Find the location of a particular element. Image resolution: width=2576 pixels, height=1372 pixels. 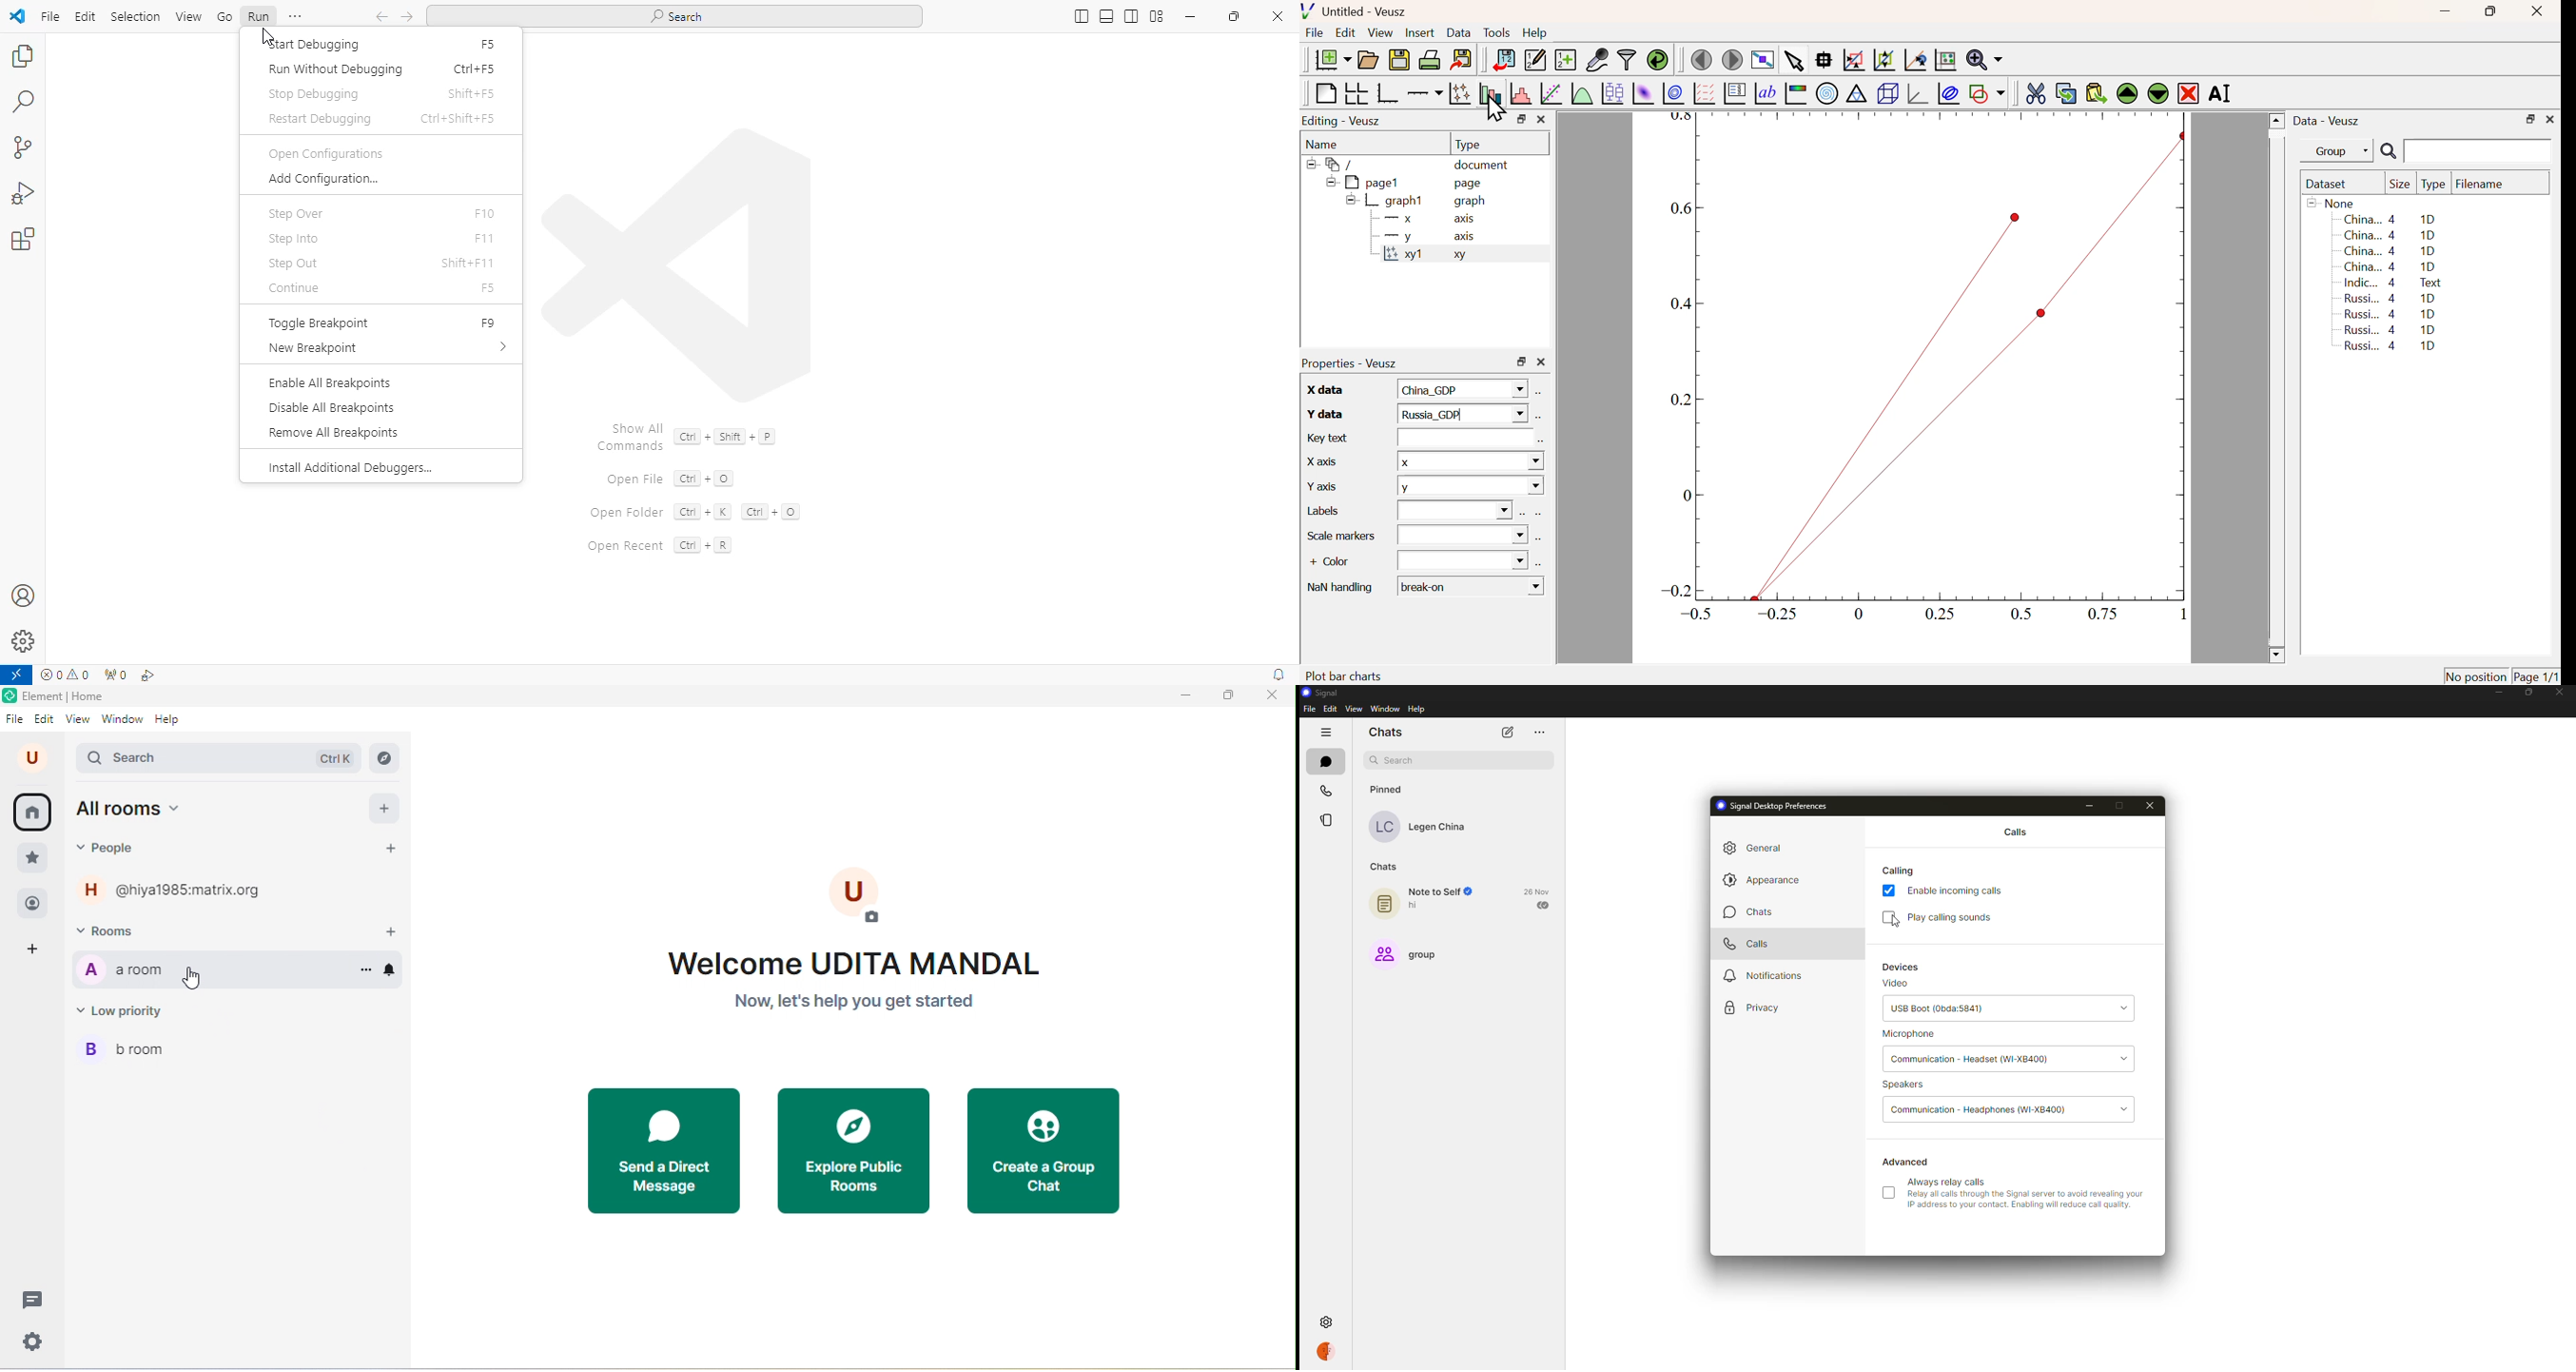

install additional debuggers is located at coordinates (349, 469).